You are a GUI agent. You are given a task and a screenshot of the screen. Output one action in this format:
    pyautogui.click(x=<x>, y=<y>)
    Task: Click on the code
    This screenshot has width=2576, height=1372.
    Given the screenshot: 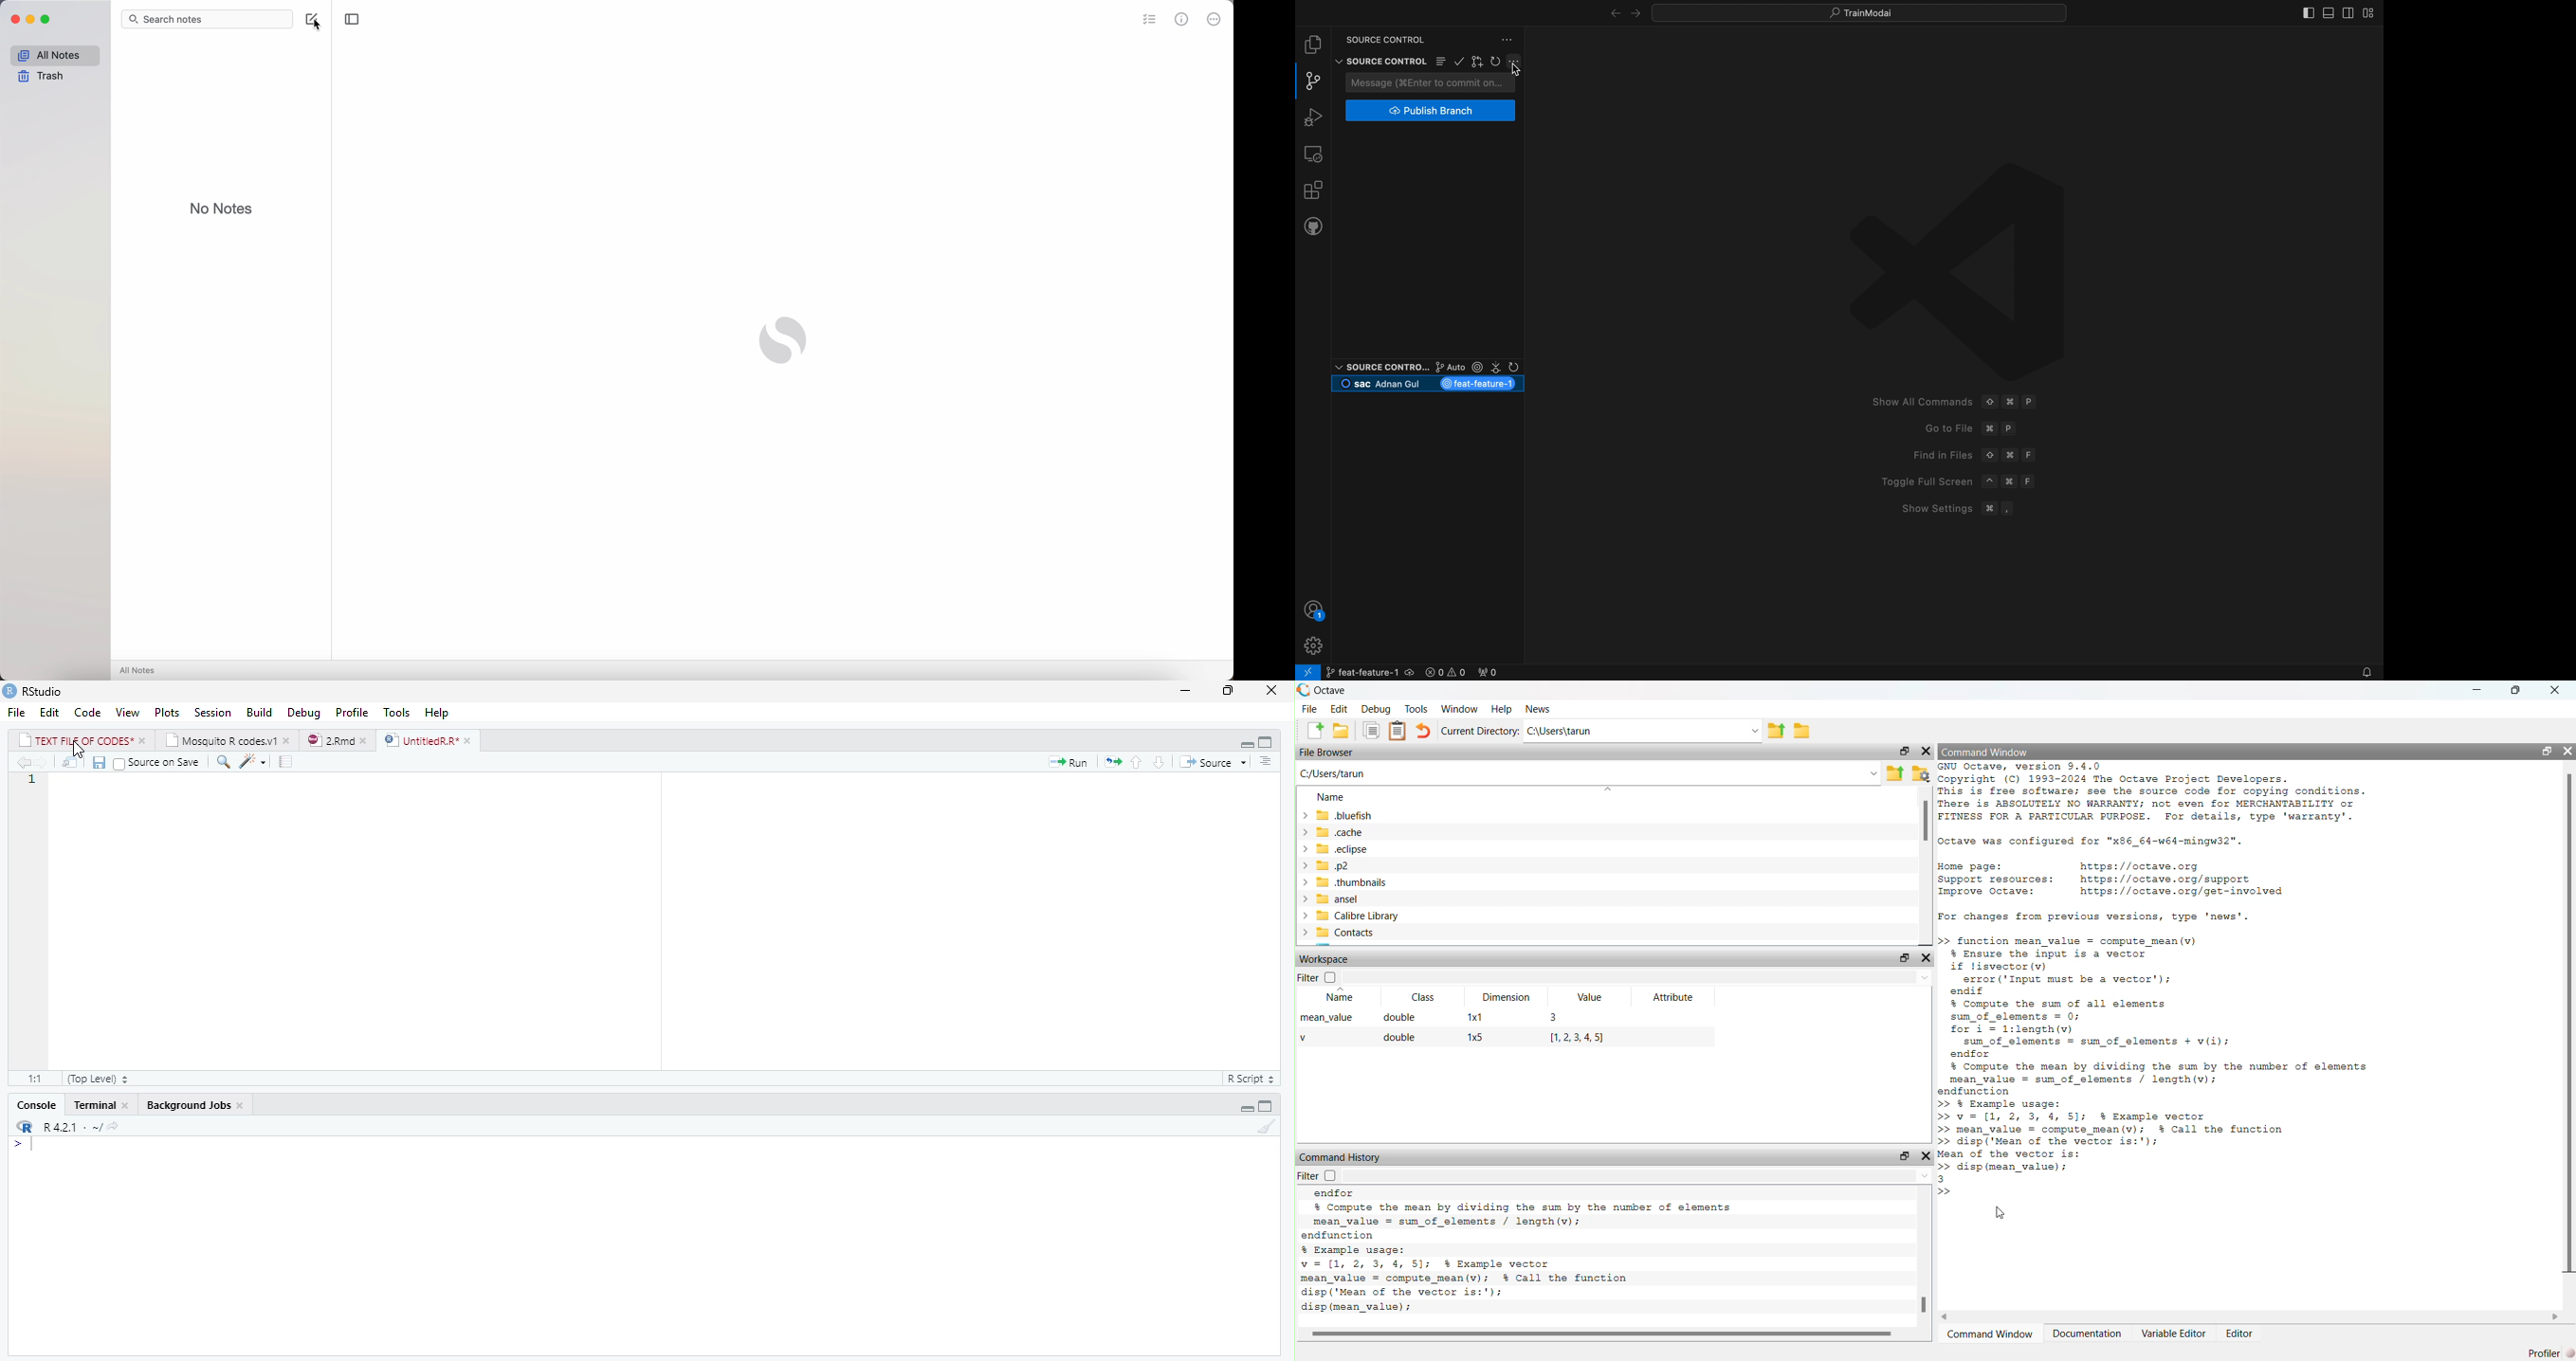 What is the action you would take?
    pyautogui.click(x=88, y=712)
    